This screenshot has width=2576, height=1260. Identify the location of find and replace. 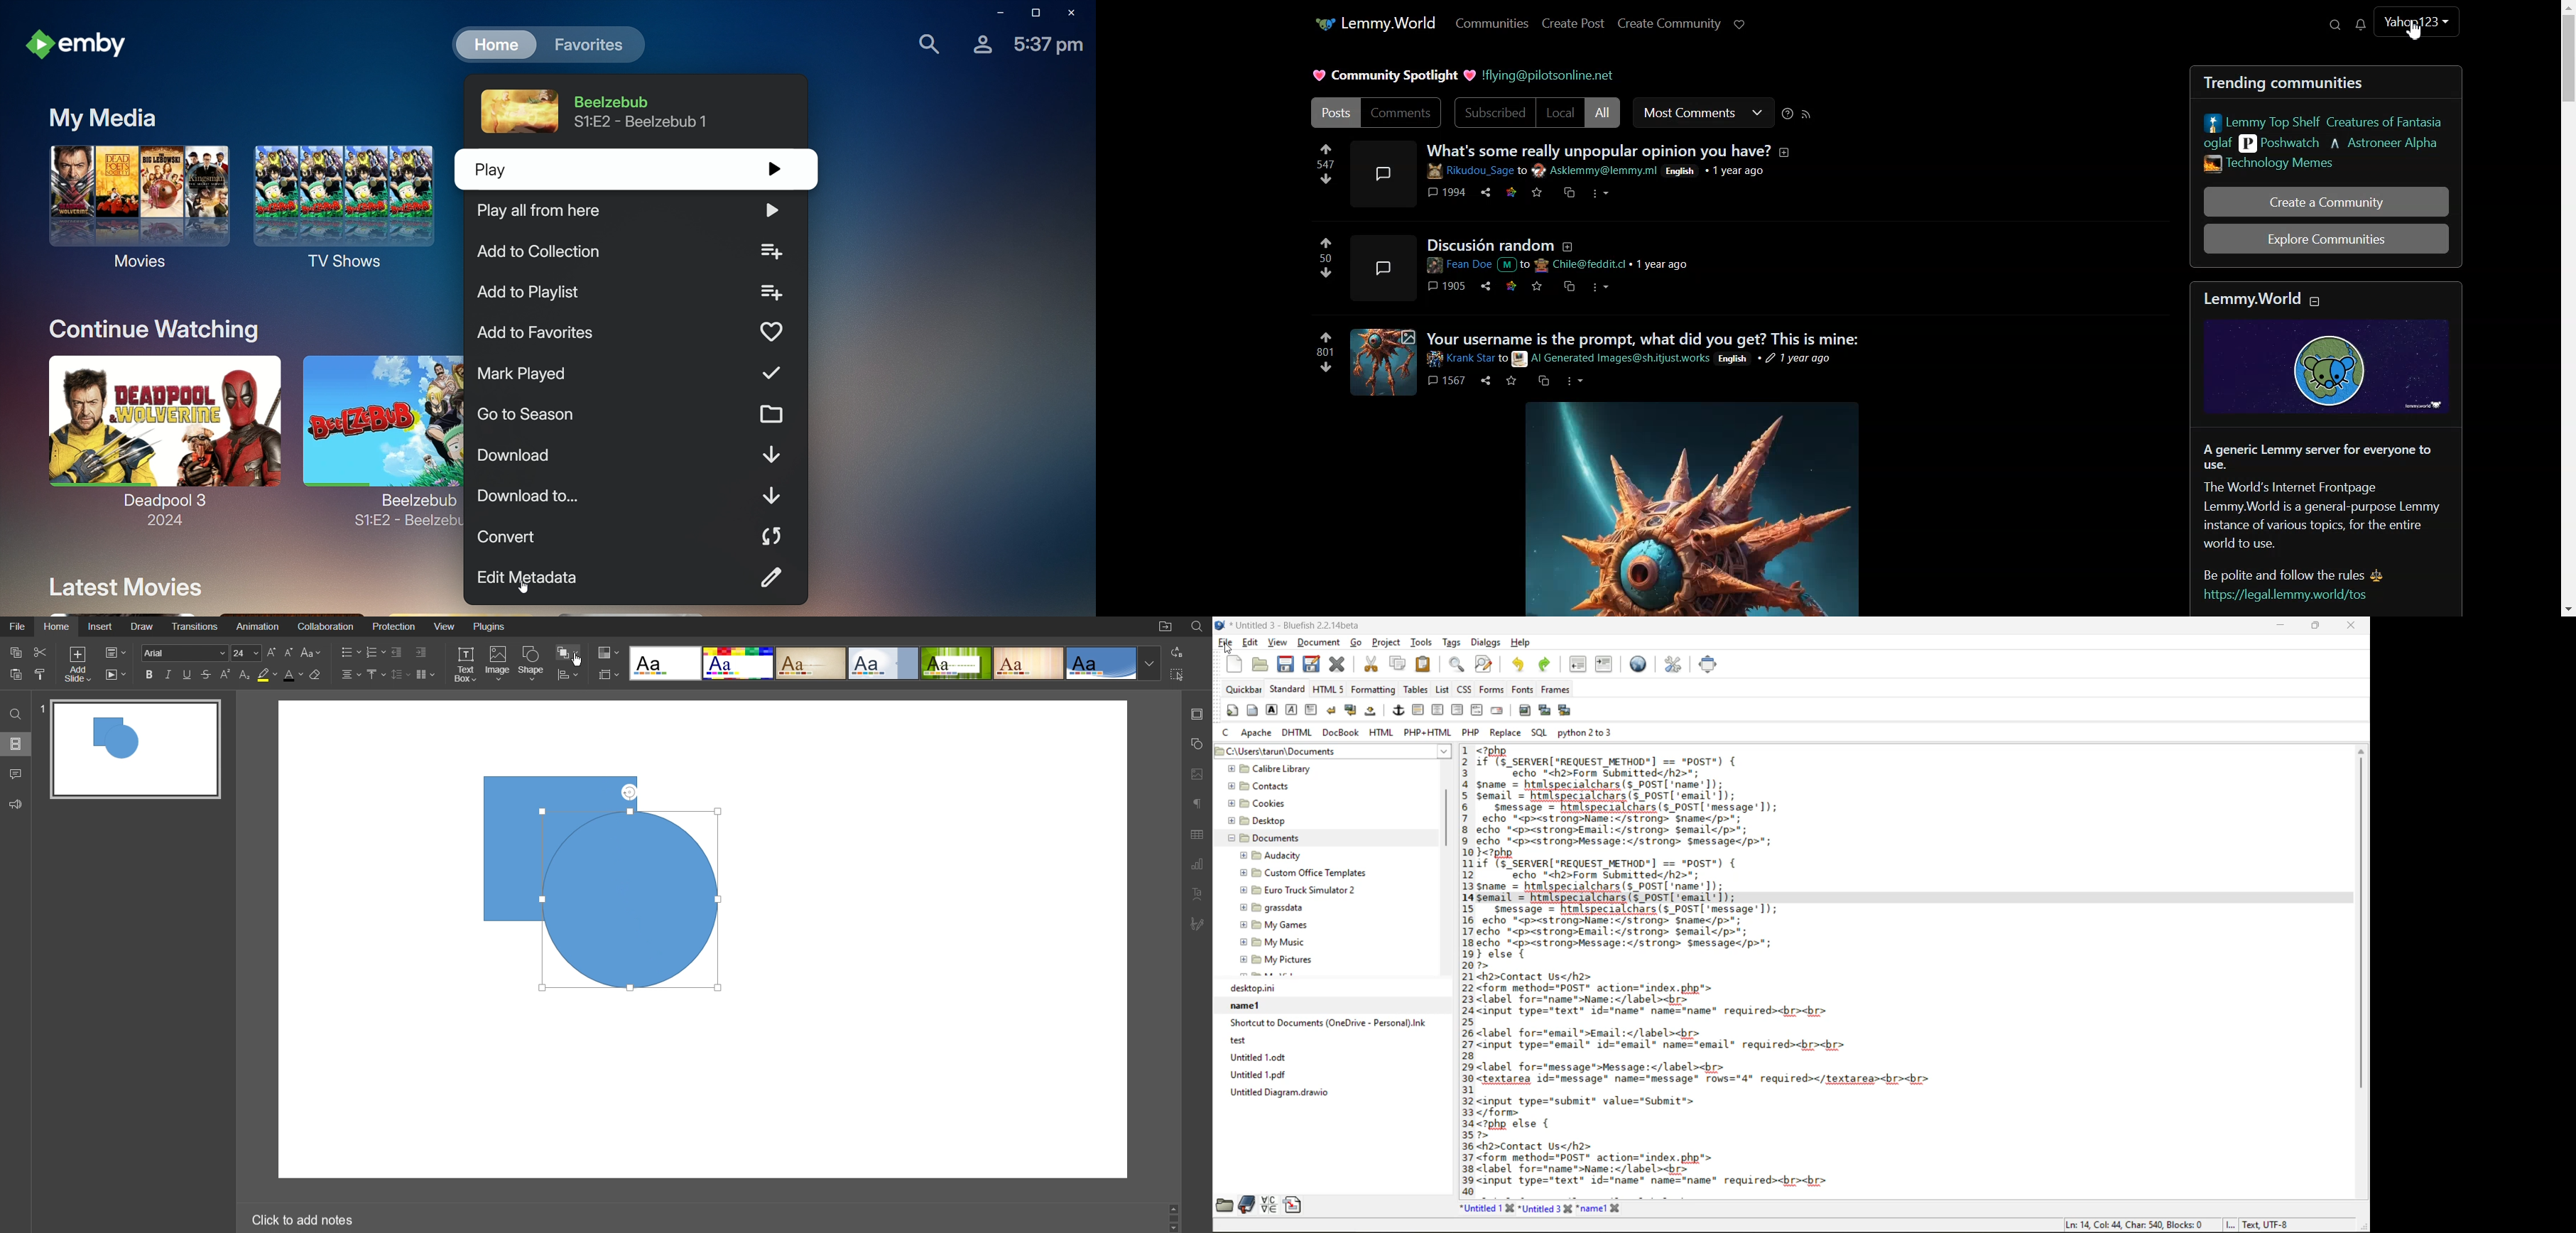
(1484, 665).